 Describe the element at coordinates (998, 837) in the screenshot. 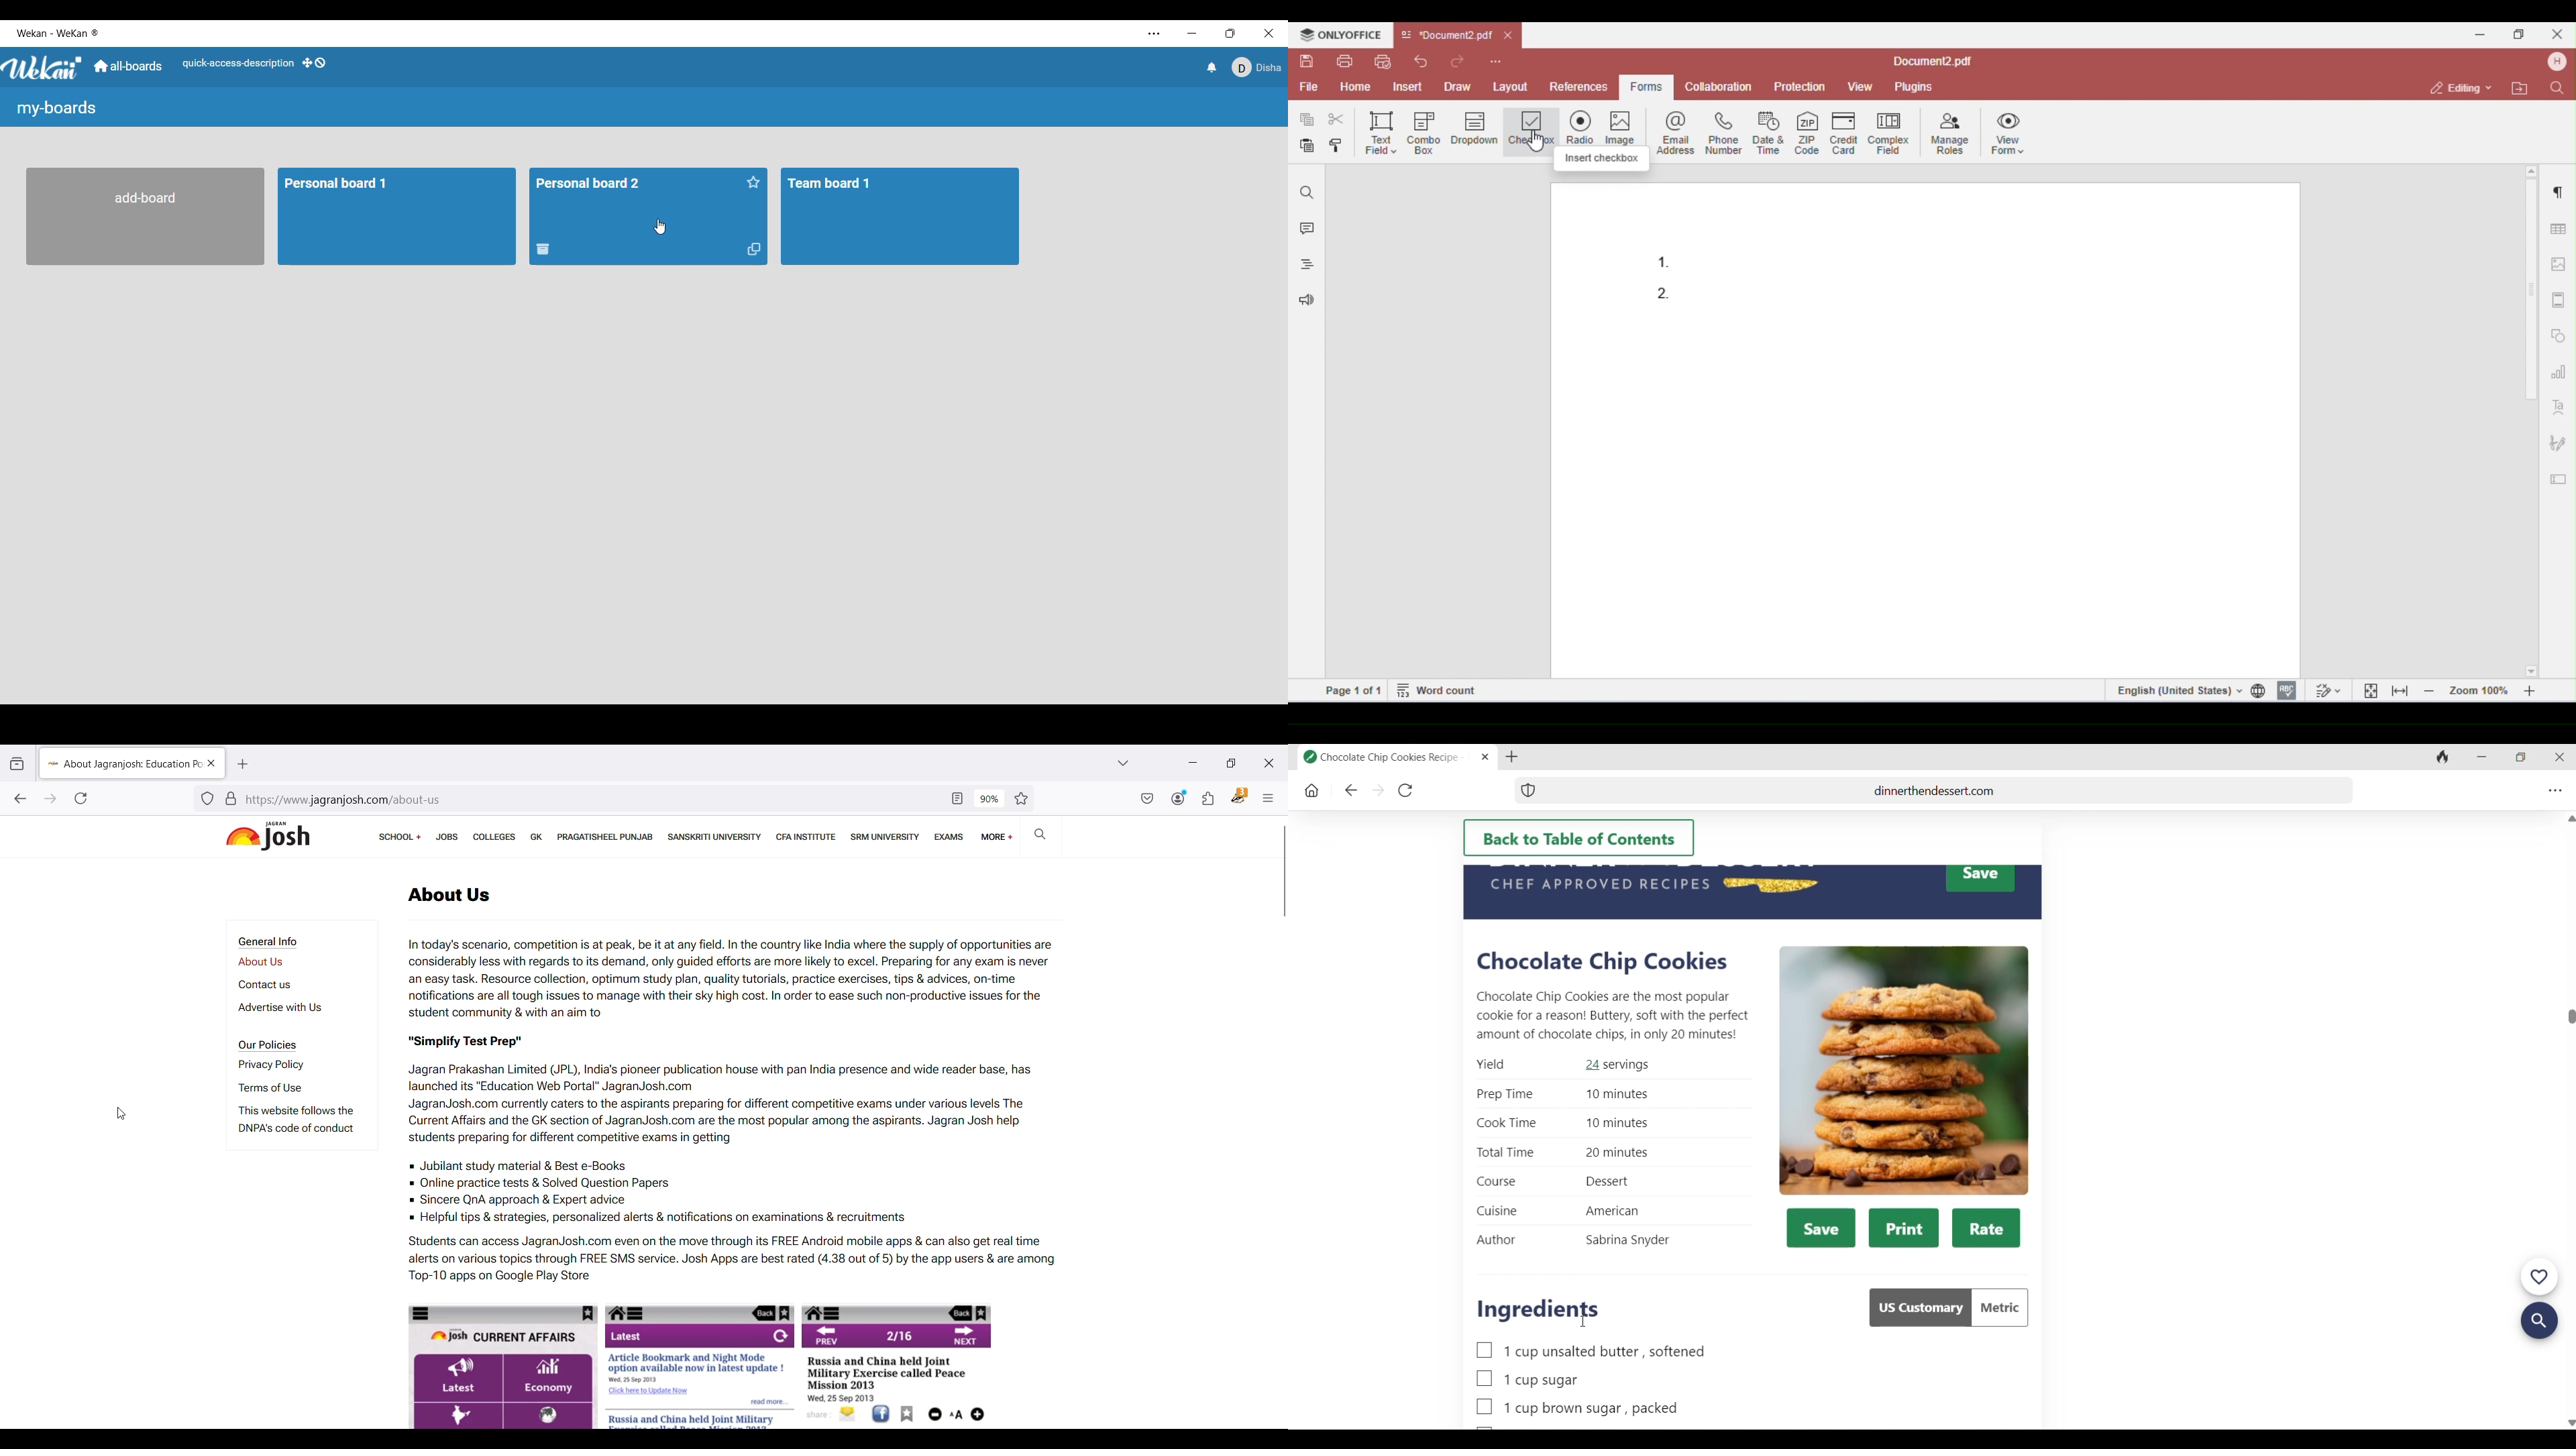

I see `More linked pages` at that location.